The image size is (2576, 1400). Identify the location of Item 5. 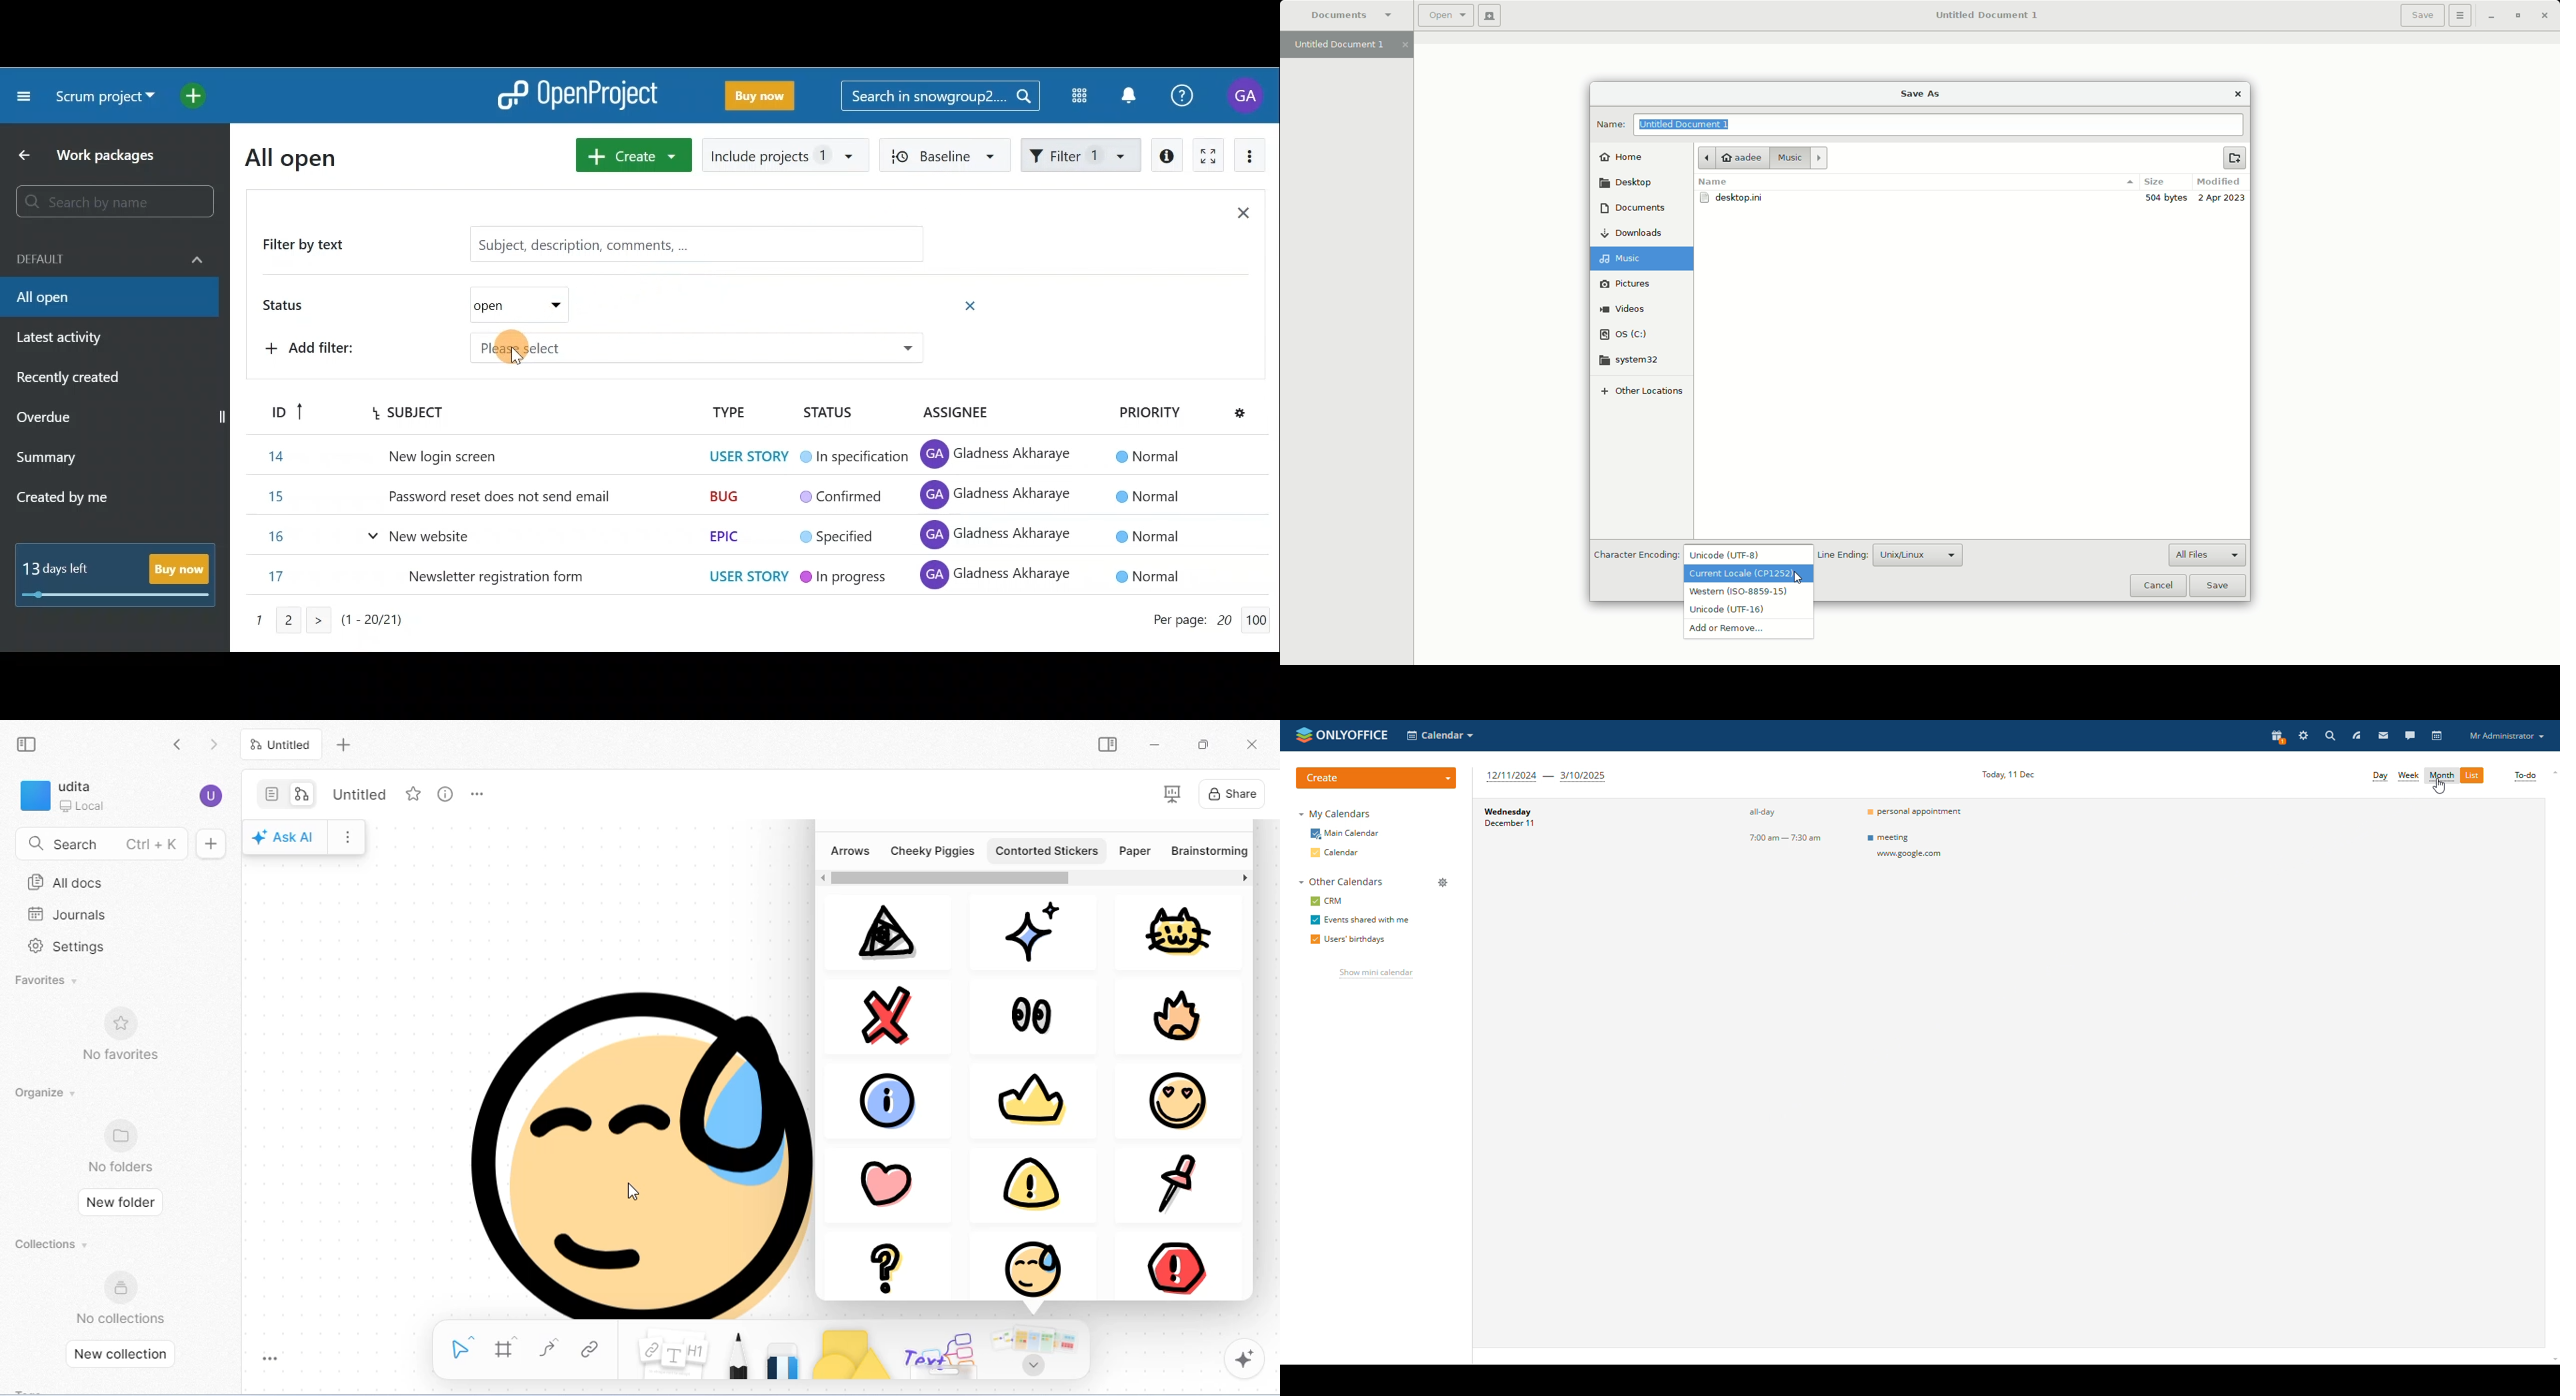
(728, 414).